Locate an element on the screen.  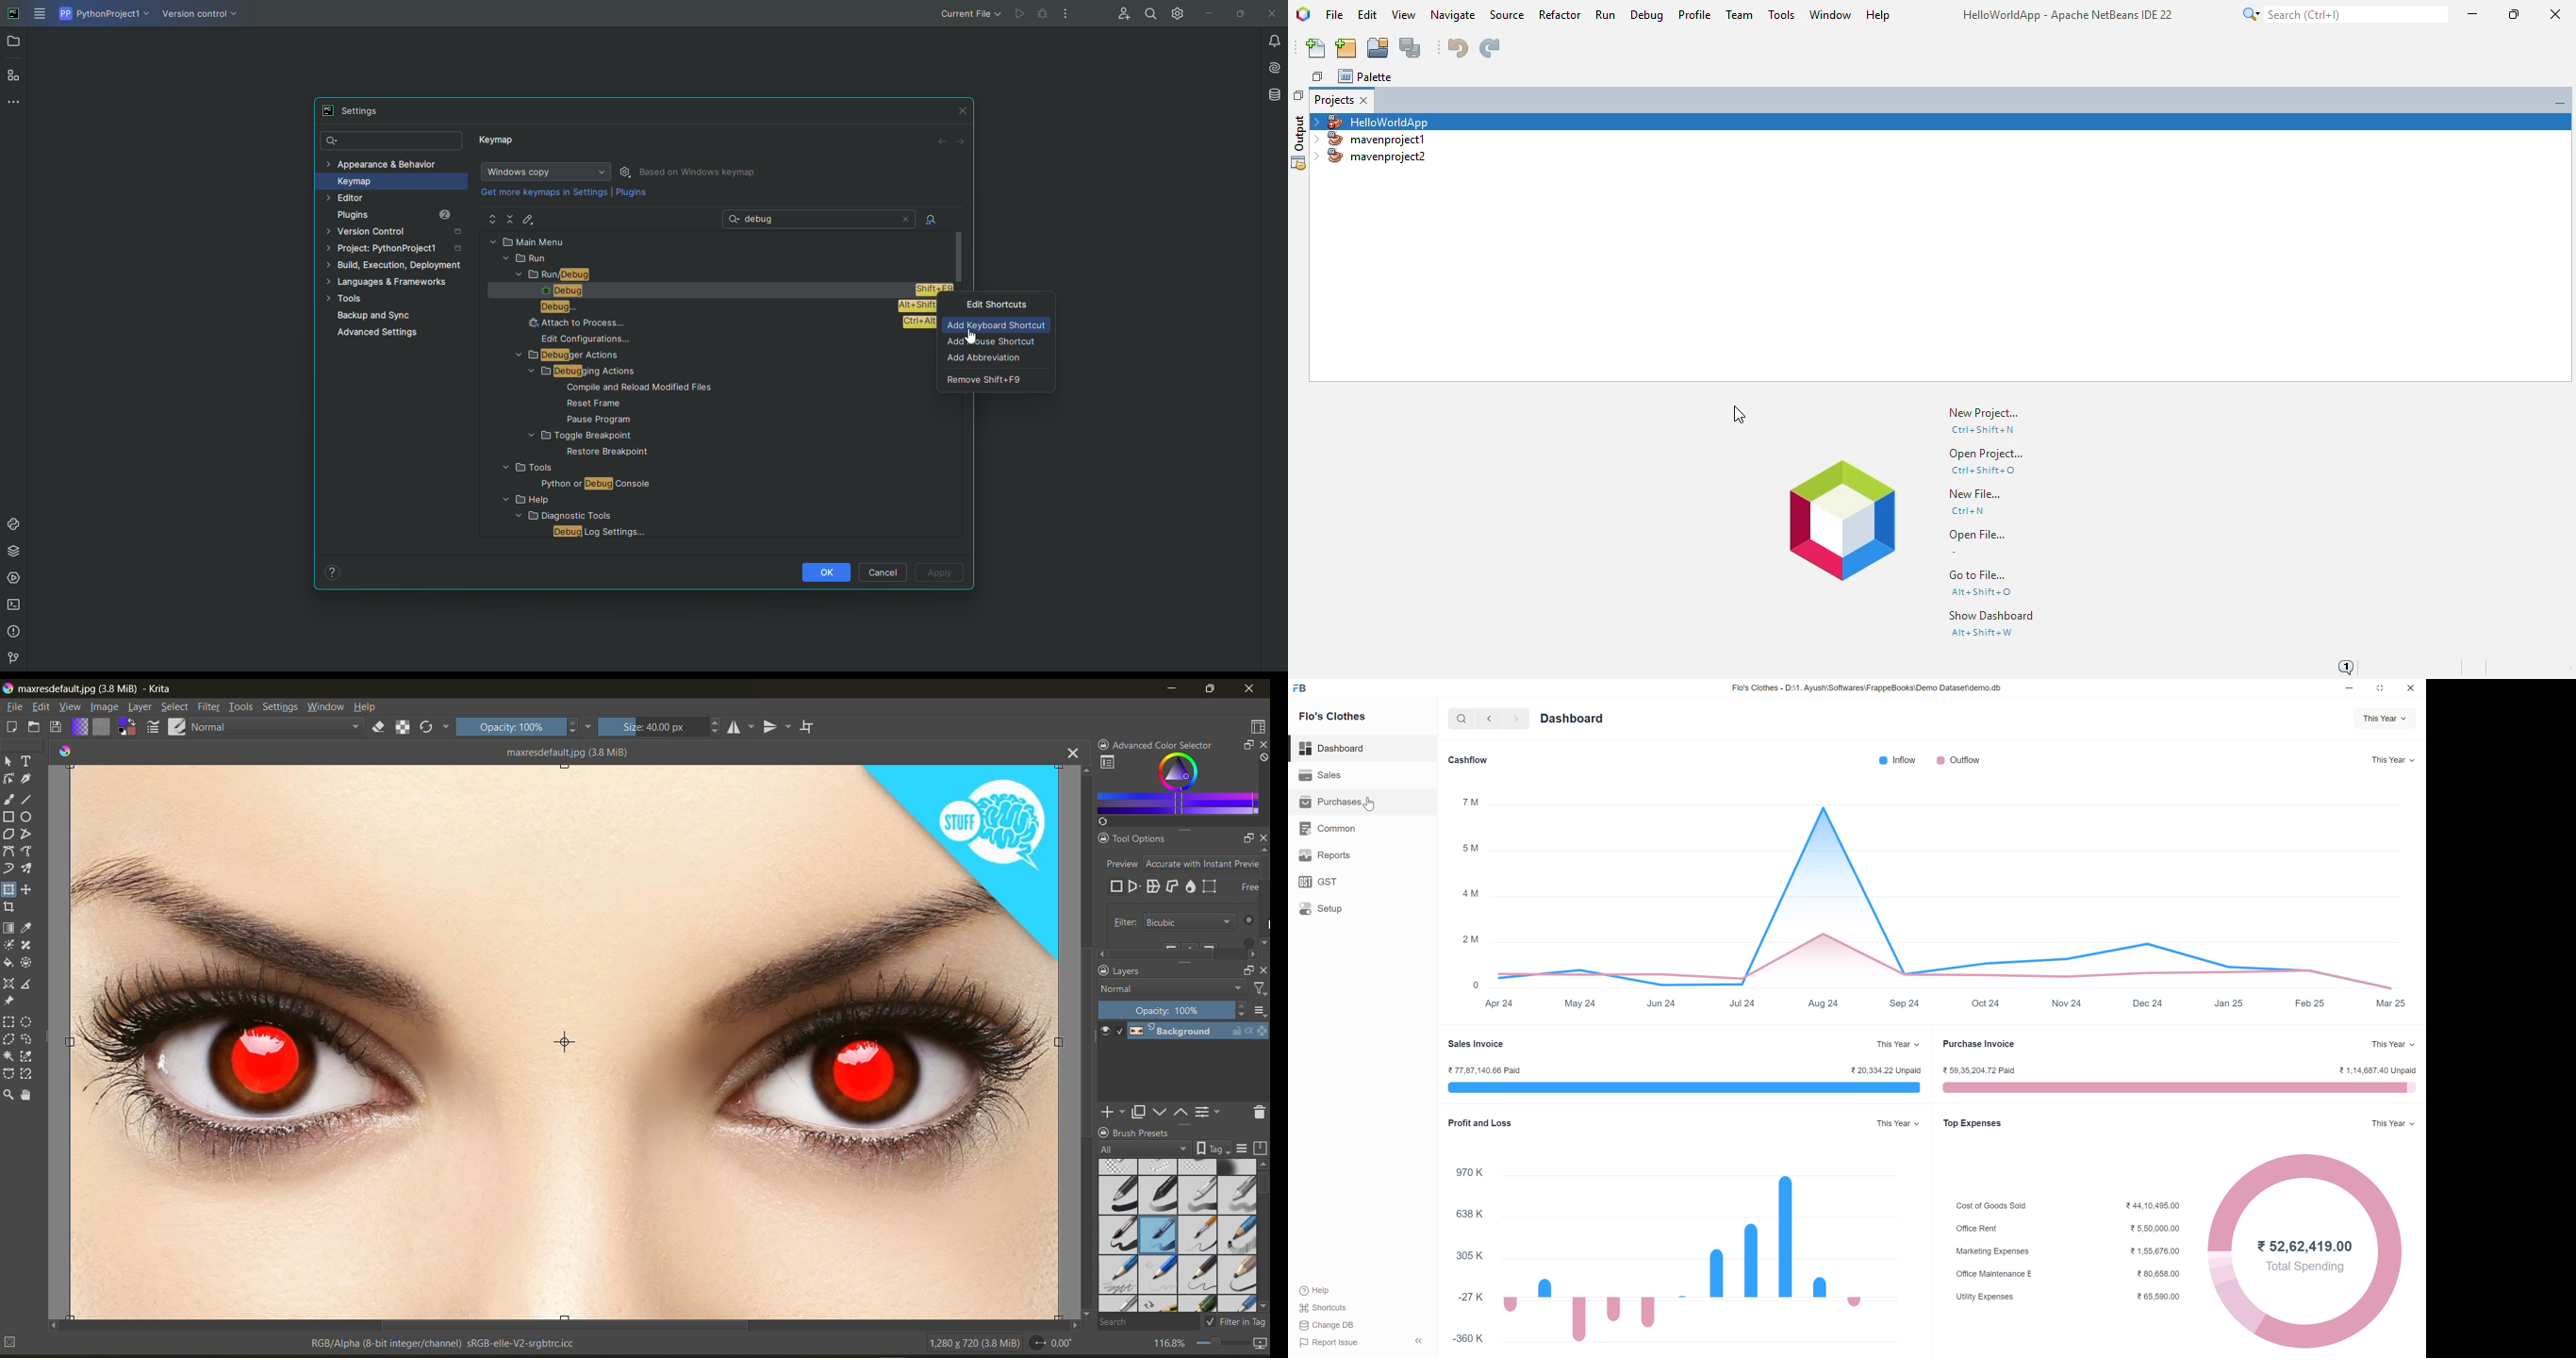
hide is located at coordinates (1416, 1340).